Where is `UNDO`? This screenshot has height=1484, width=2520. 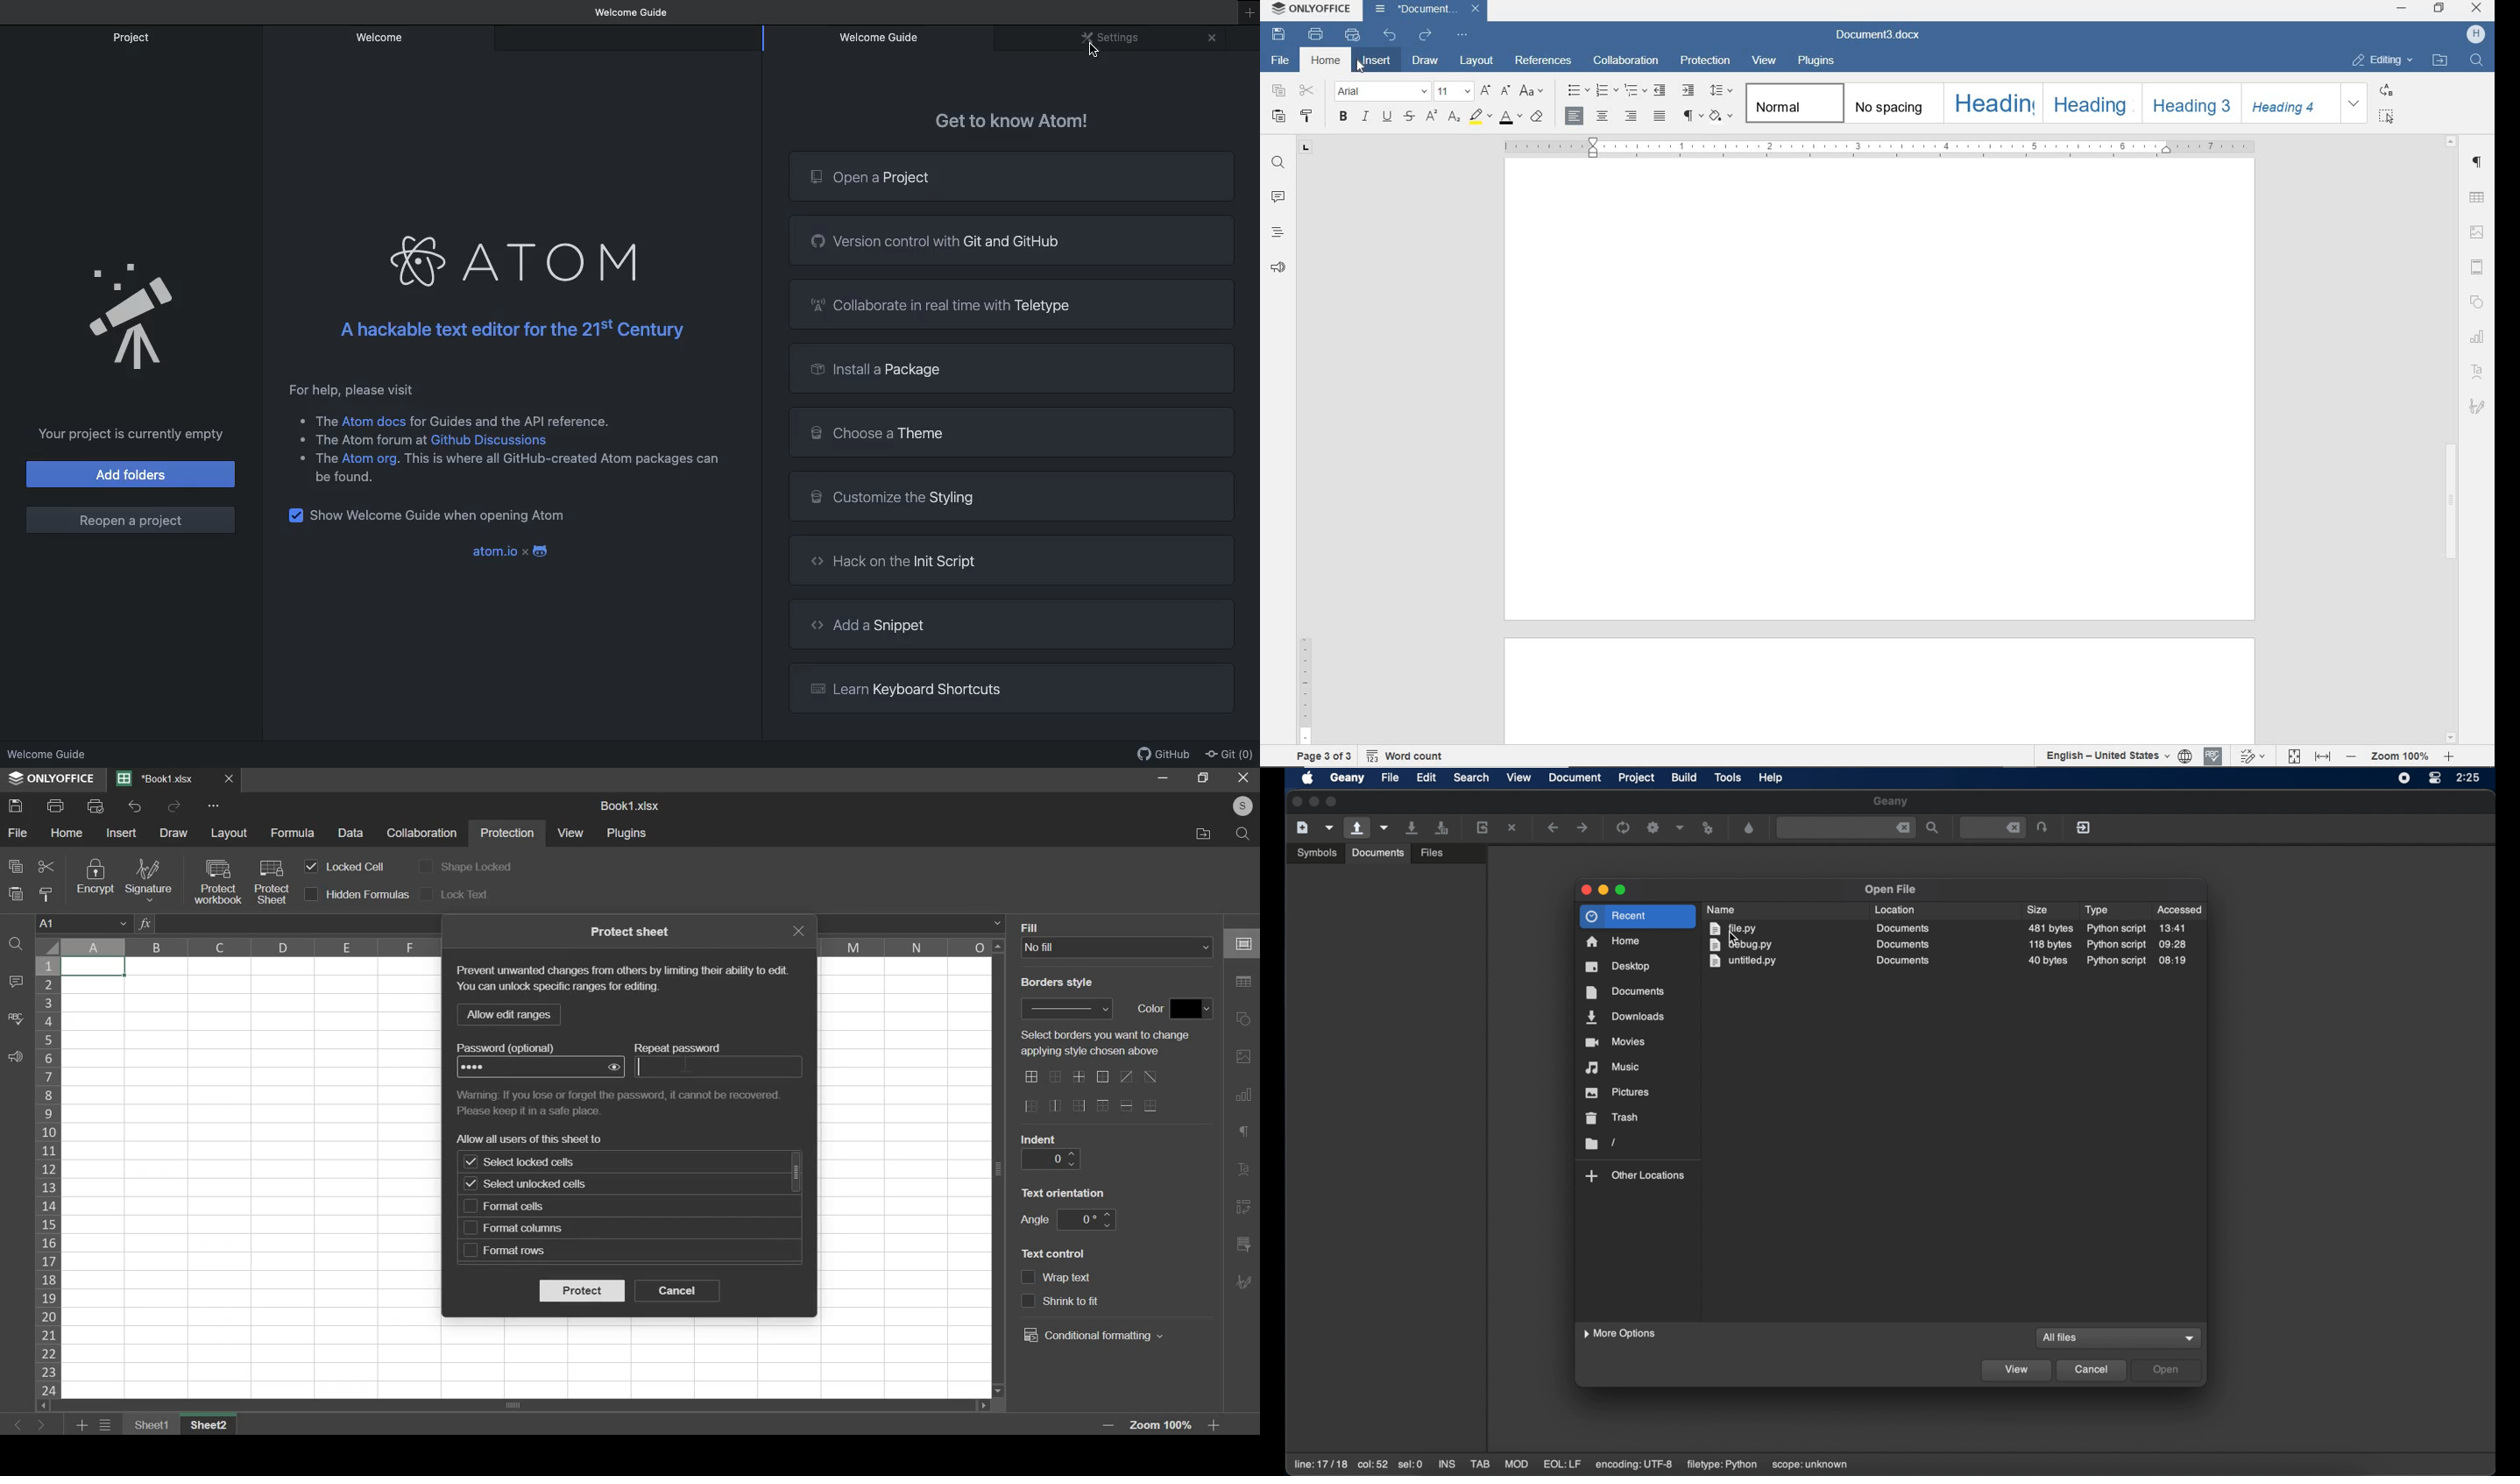
UNDO is located at coordinates (1392, 34).